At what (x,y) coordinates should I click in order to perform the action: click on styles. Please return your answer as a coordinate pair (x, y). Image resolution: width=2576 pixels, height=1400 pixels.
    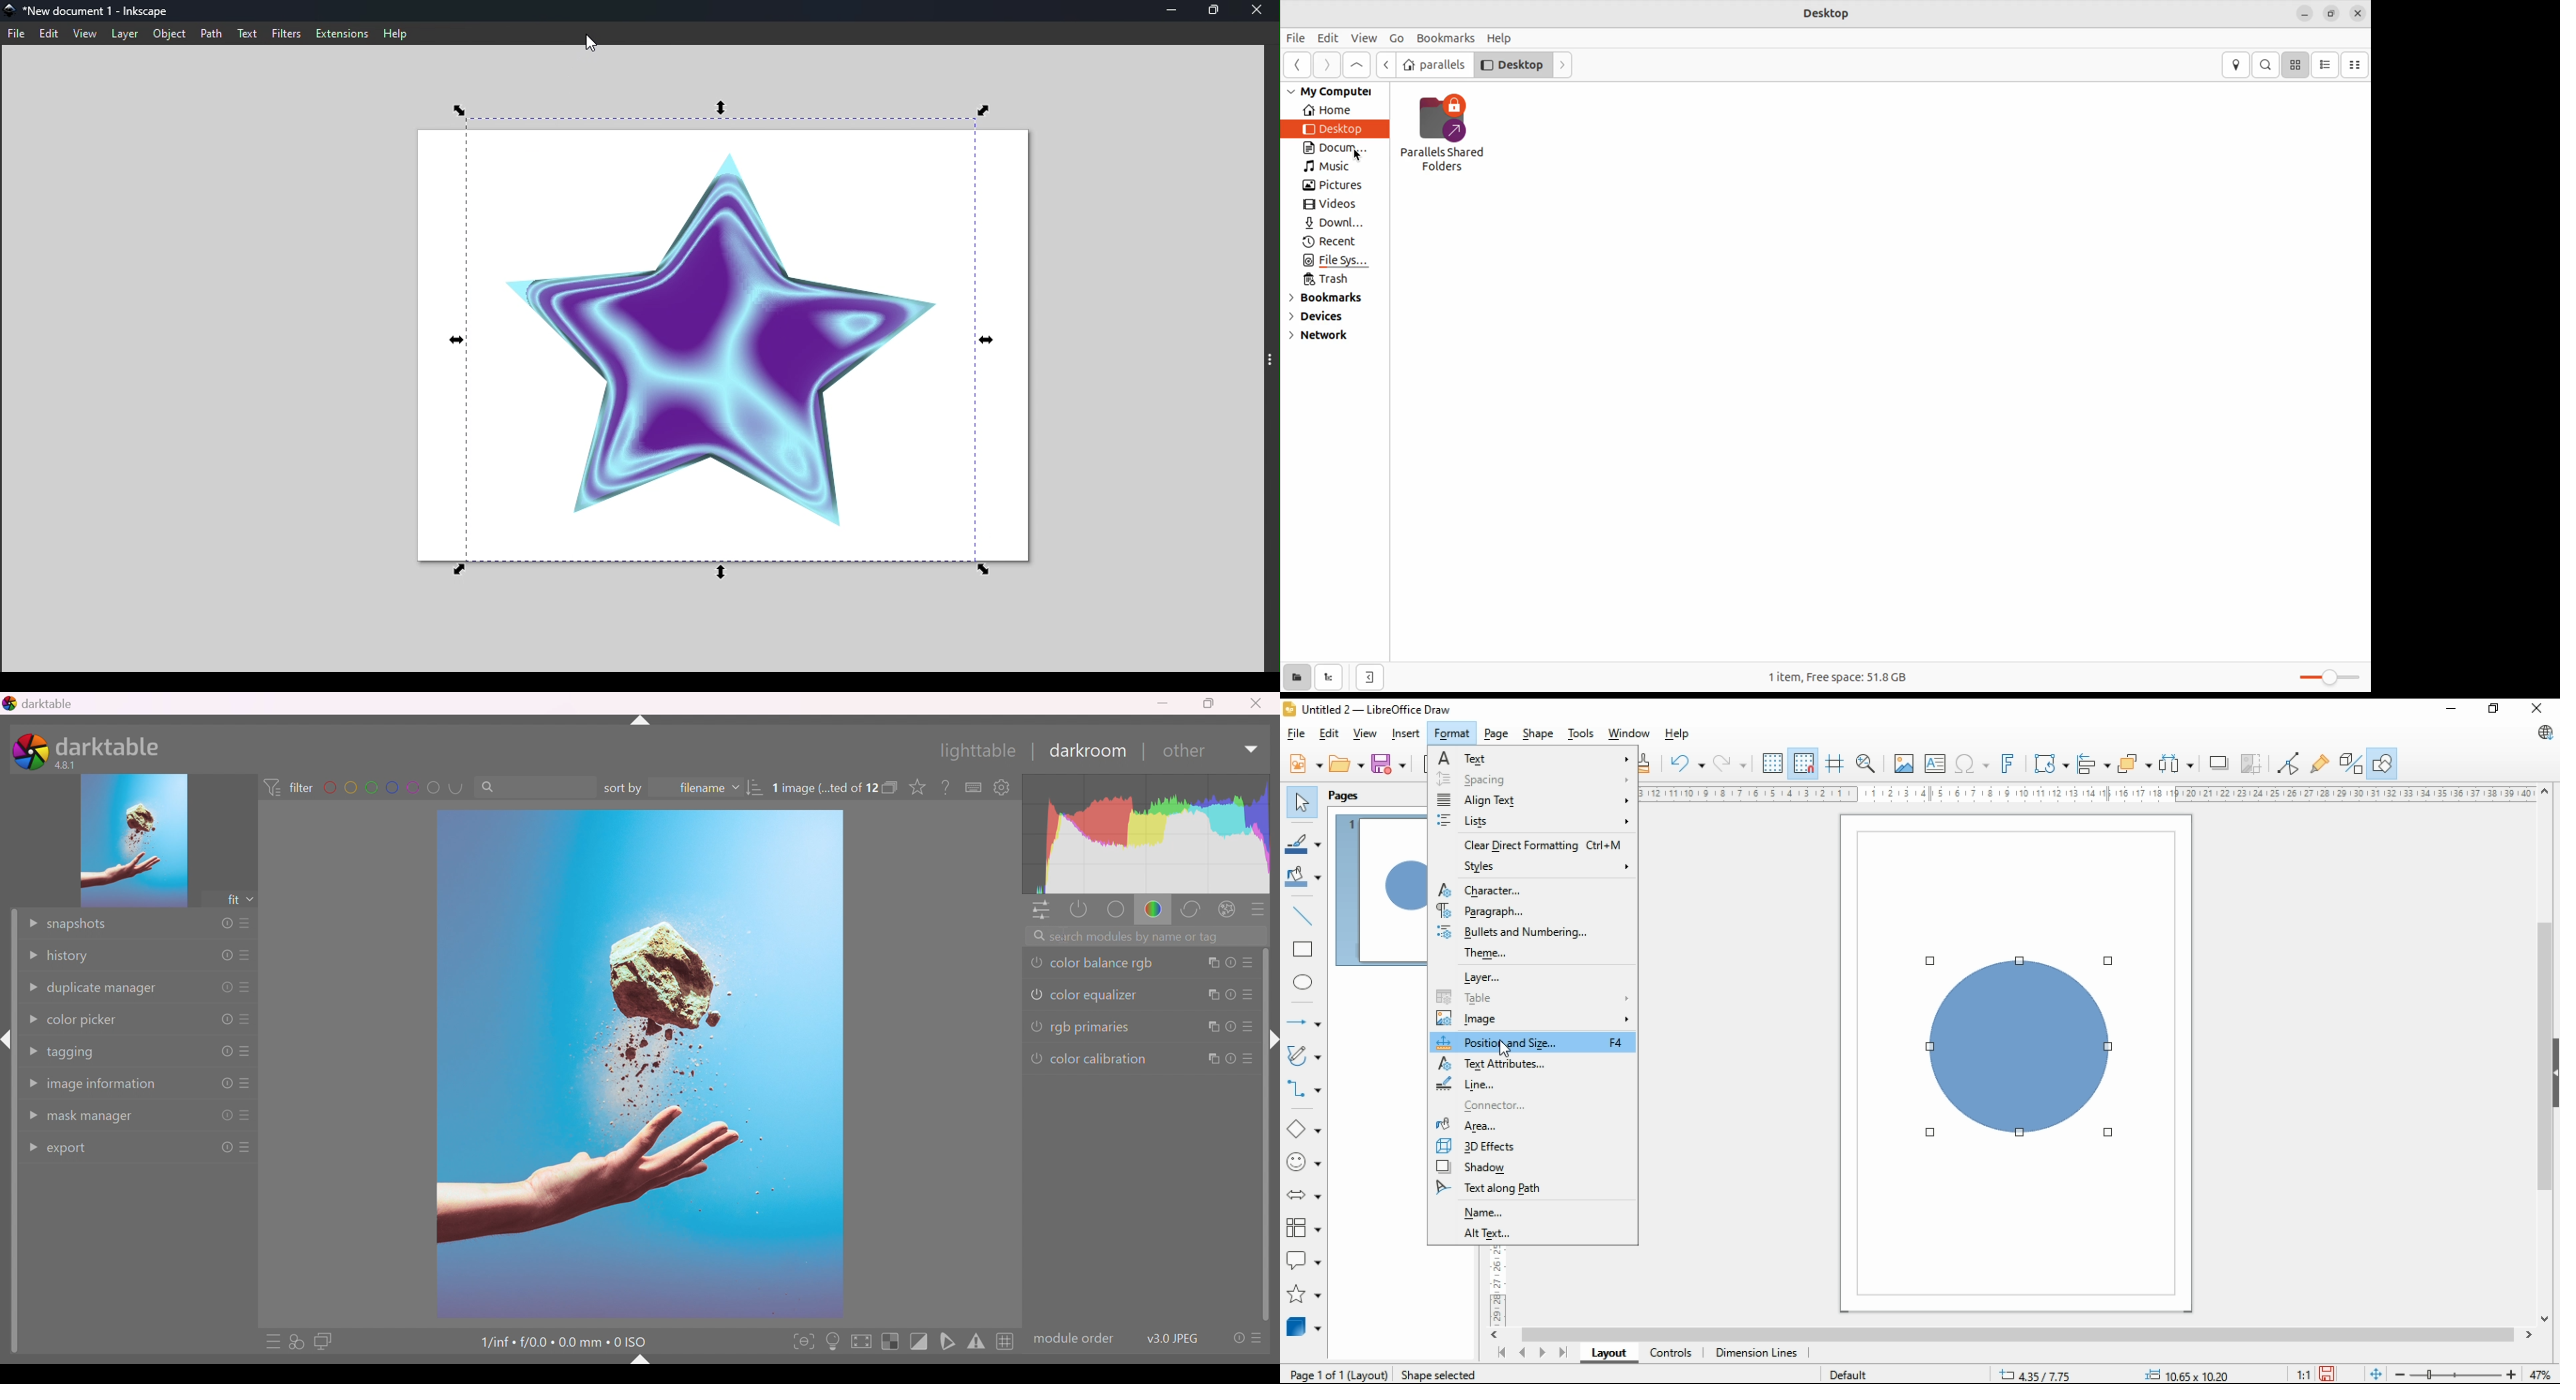
    Looking at the image, I should click on (1536, 865).